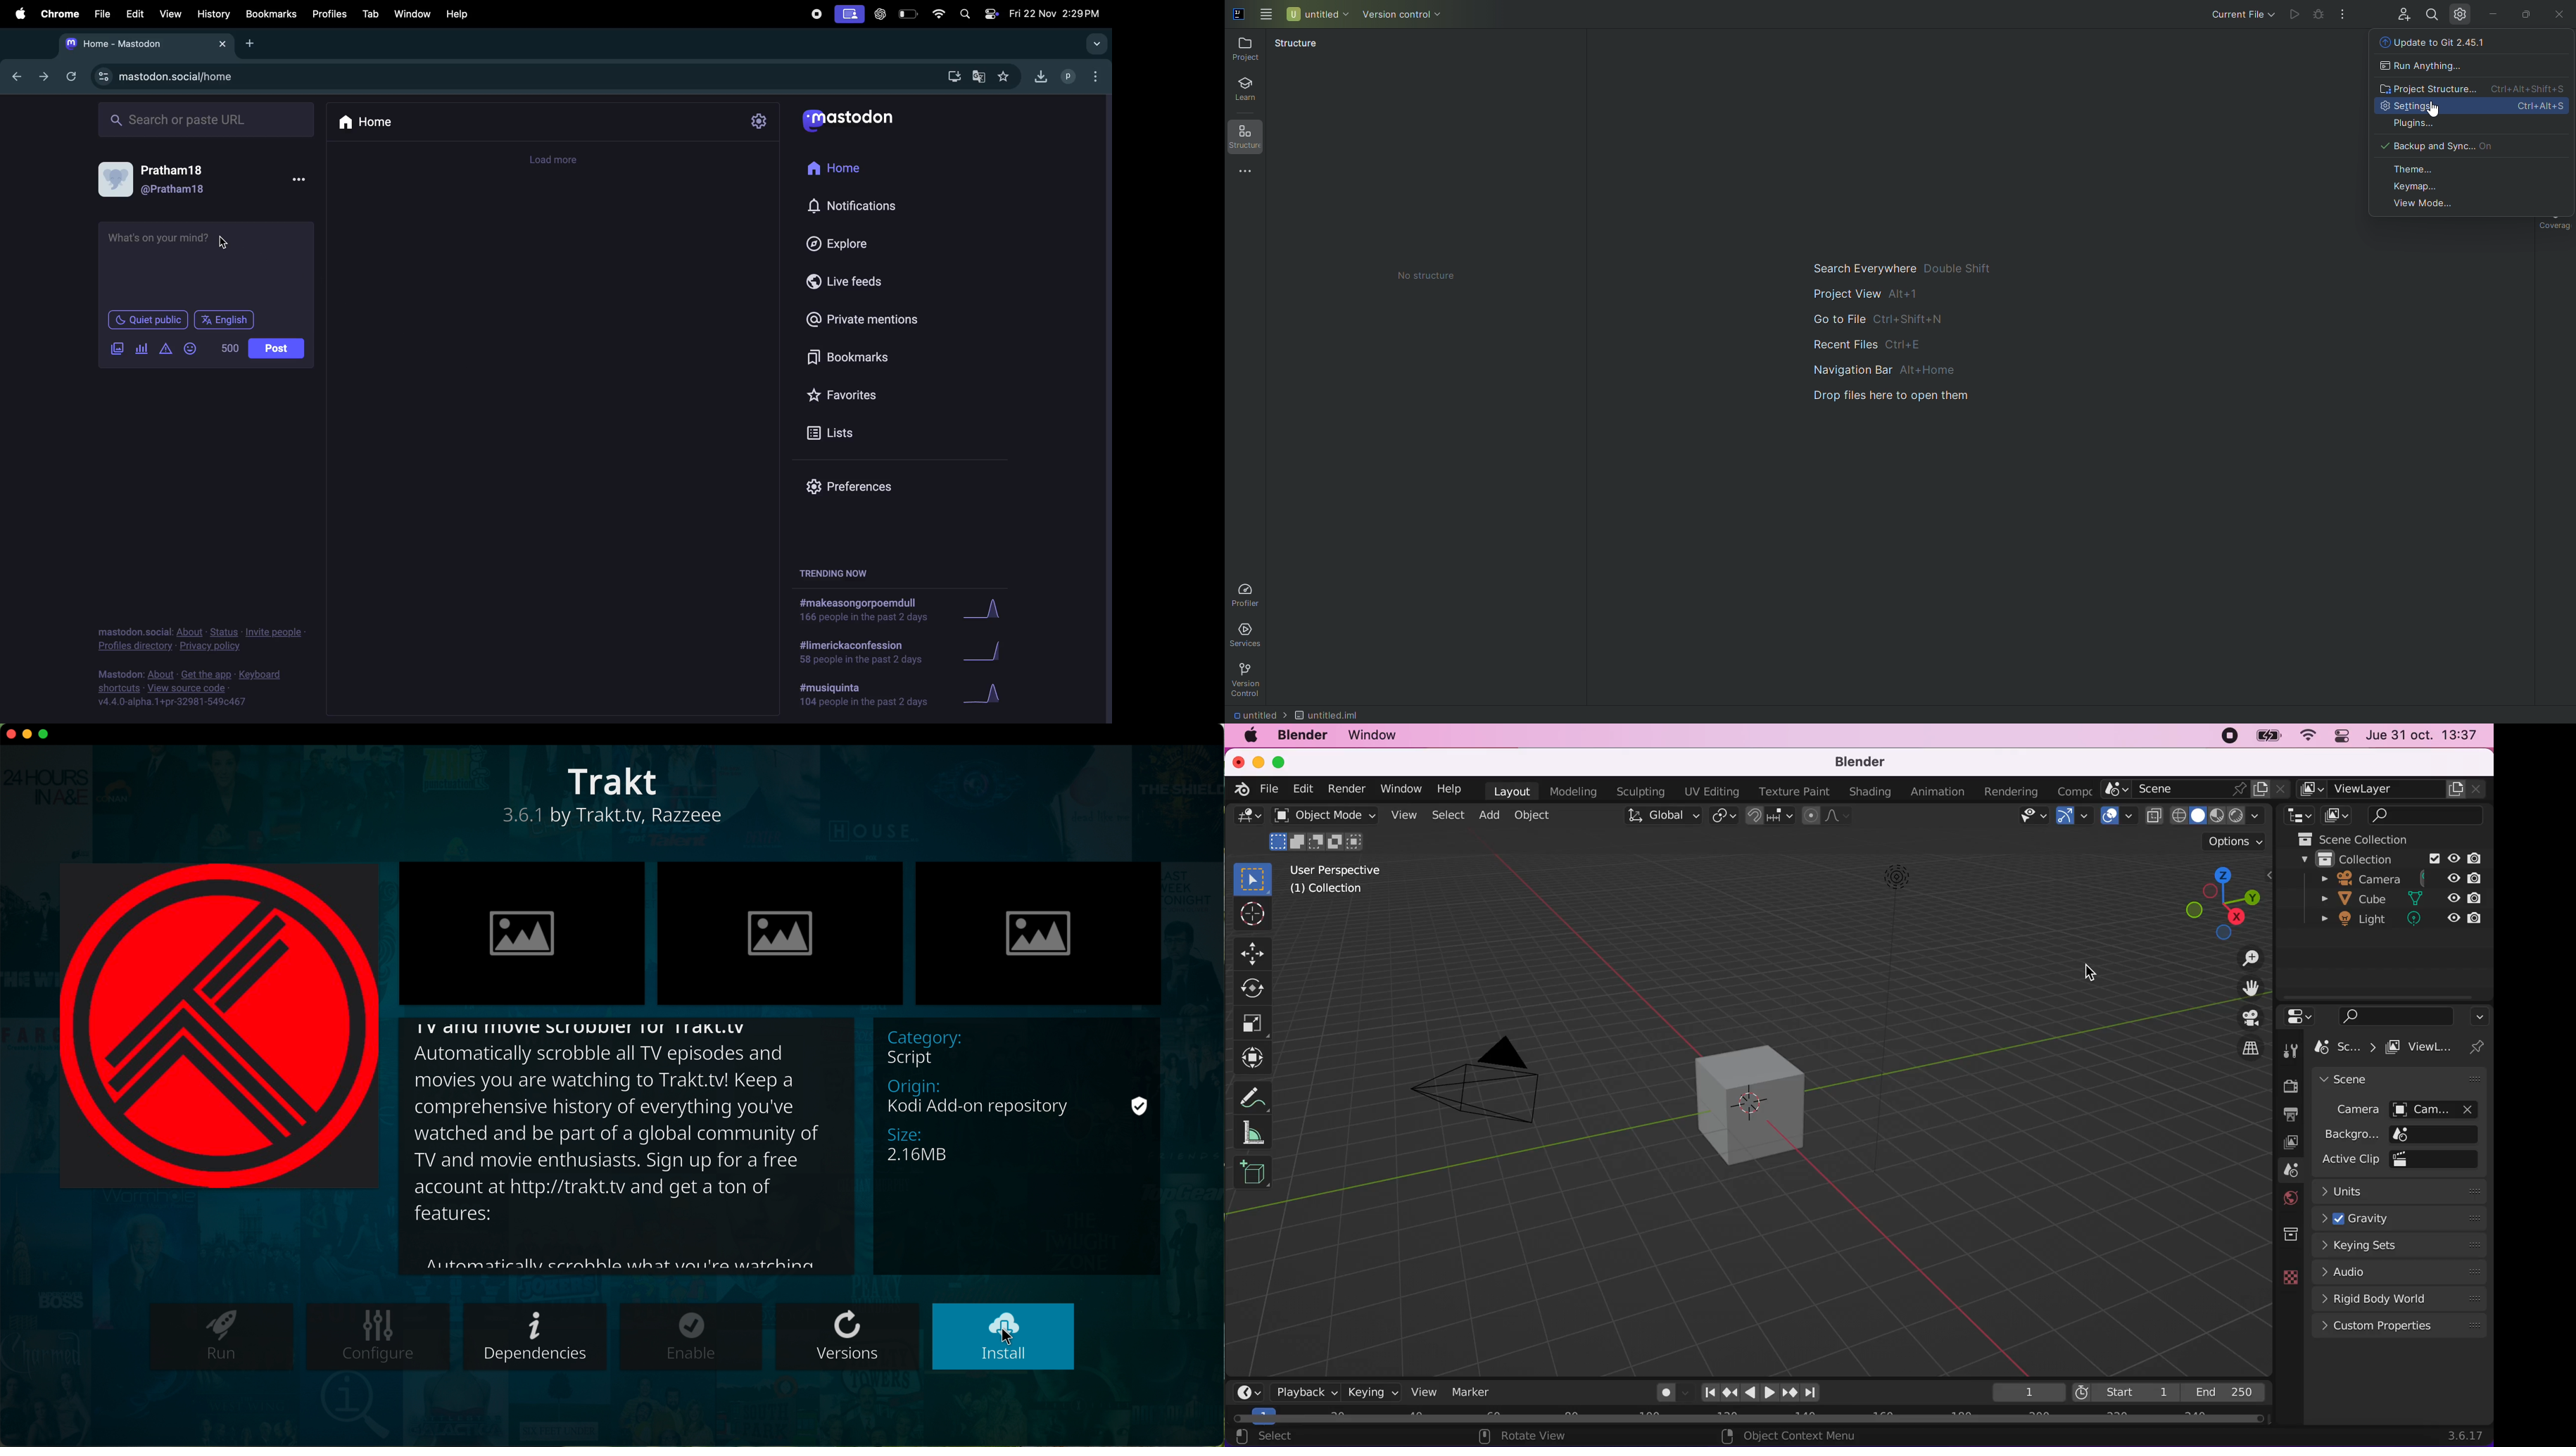 The height and width of the screenshot is (1456, 2576). What do you see at coordinates (134, 14) in the screenshot?
I see `edit` at bounding box center [134, 14].